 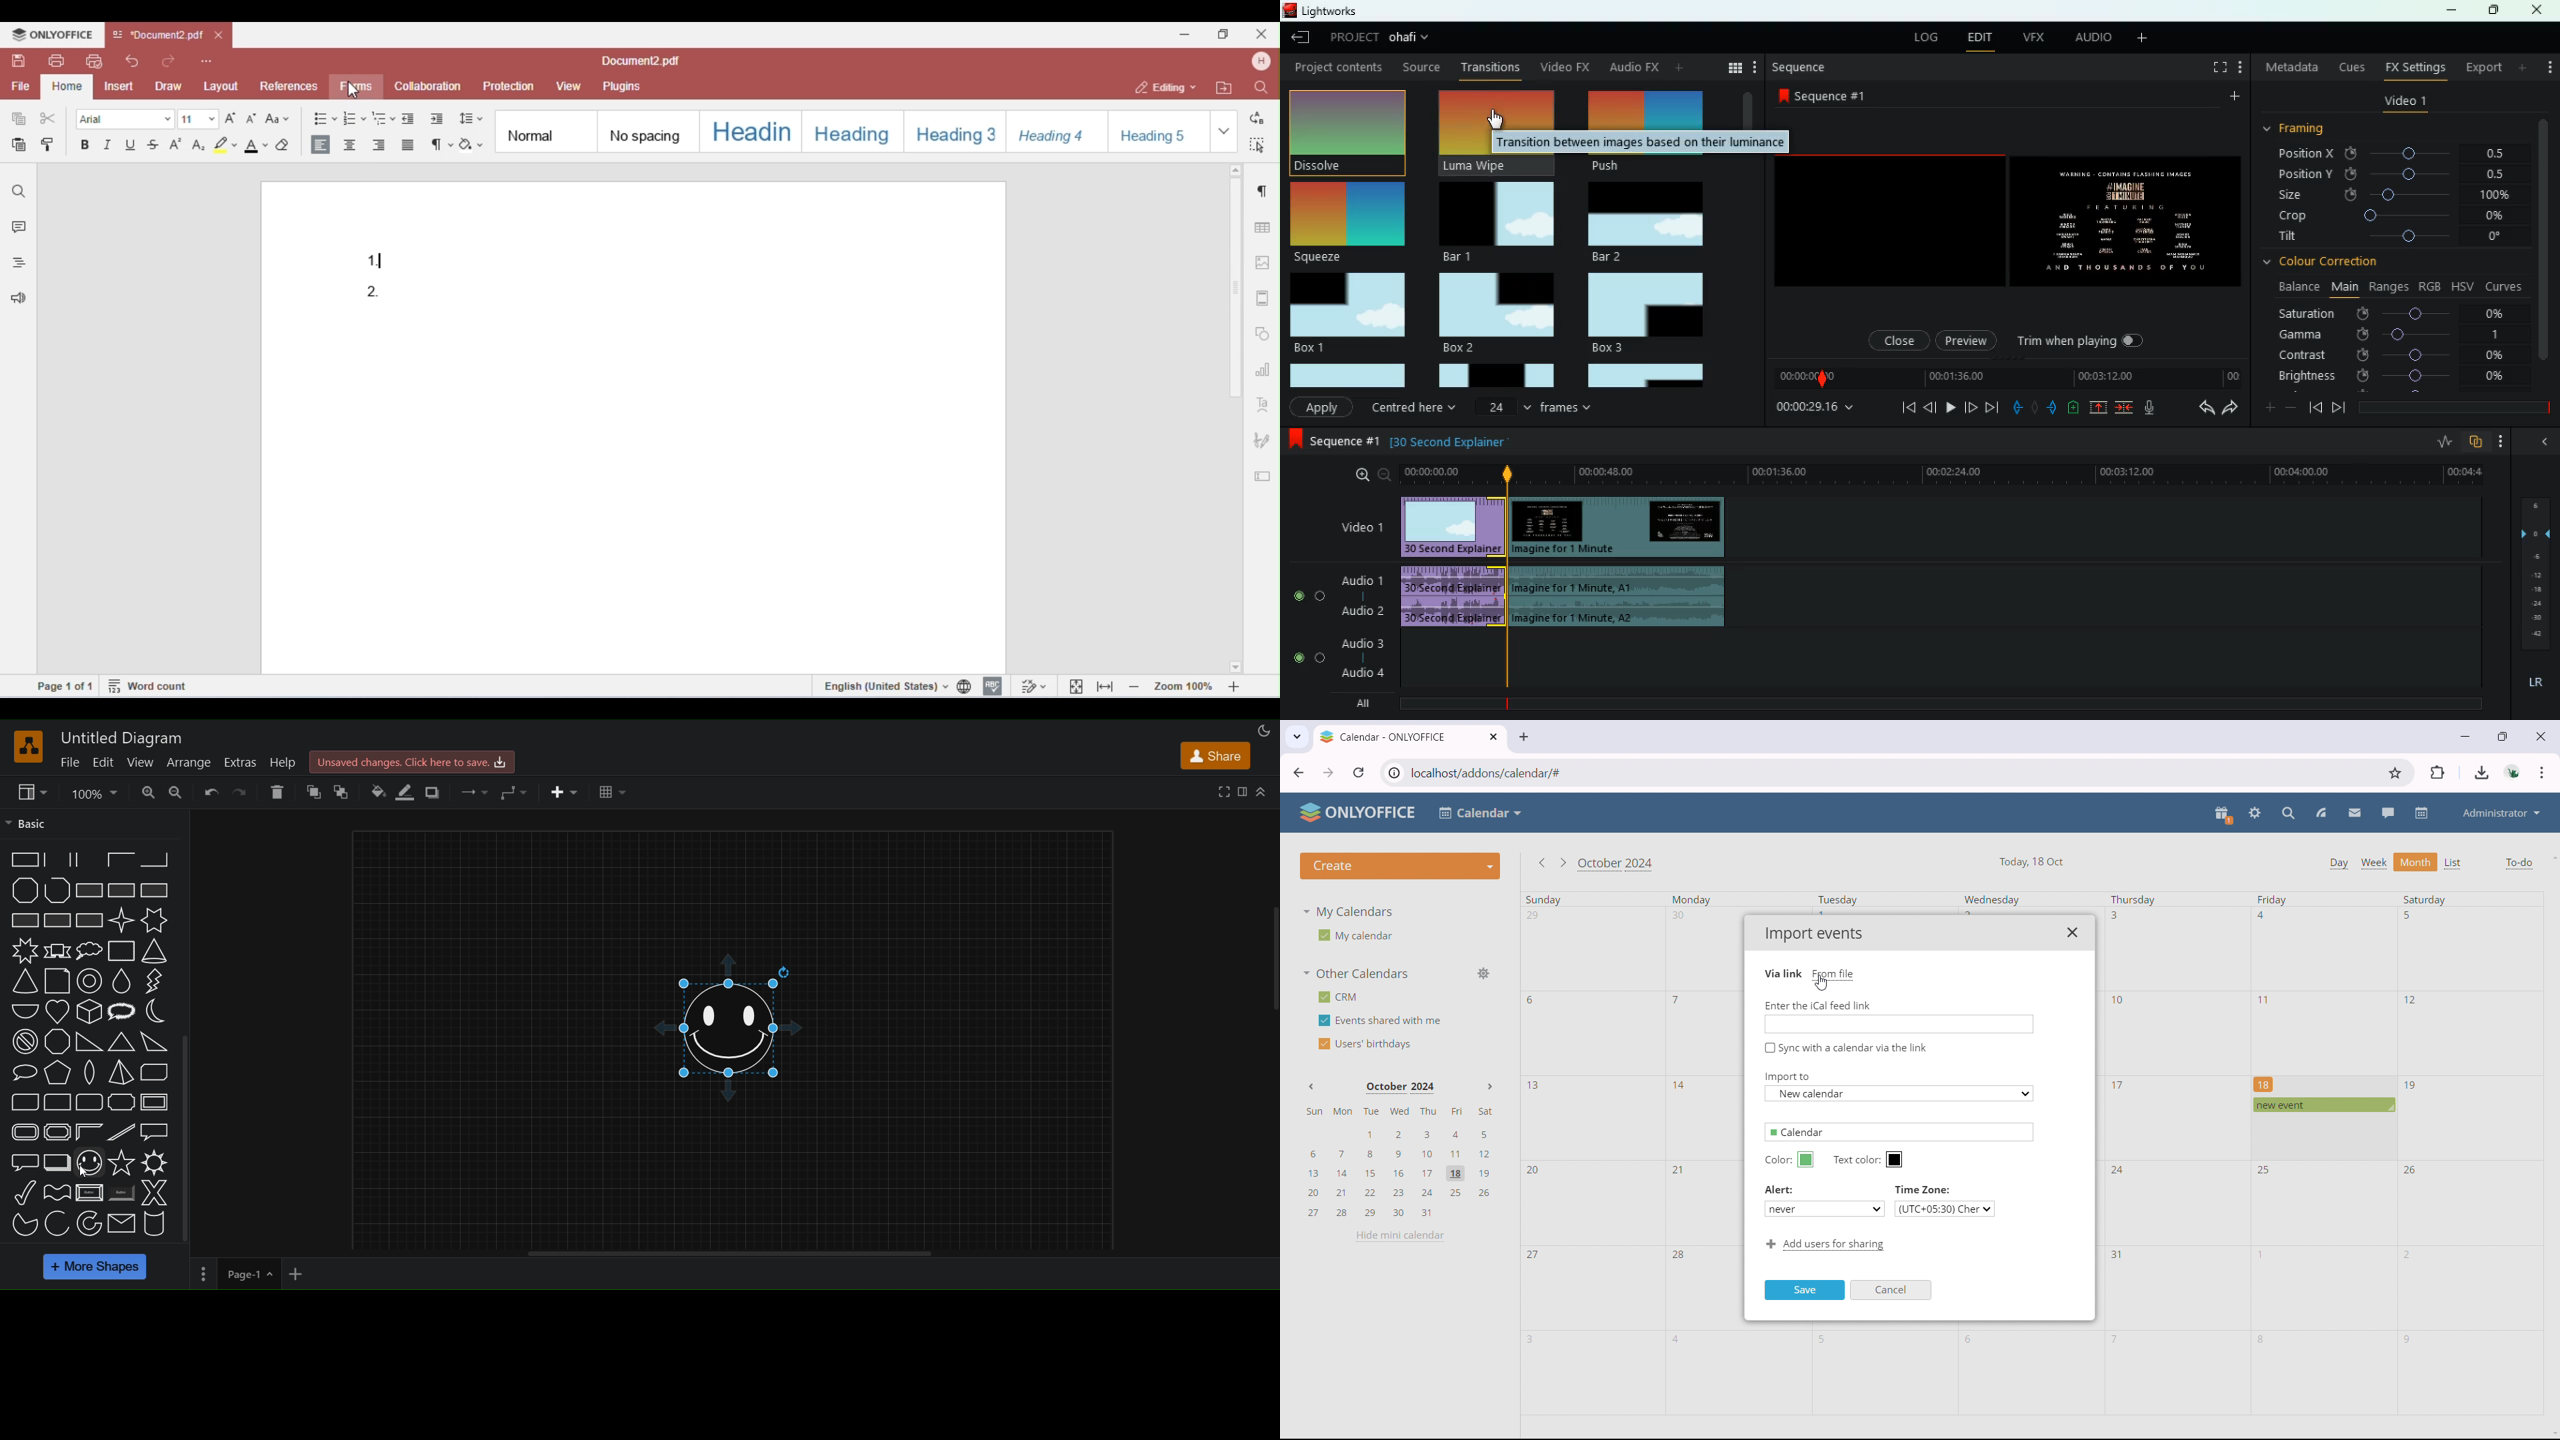 I want to click on bar 1, so click(x=1498, y=223).